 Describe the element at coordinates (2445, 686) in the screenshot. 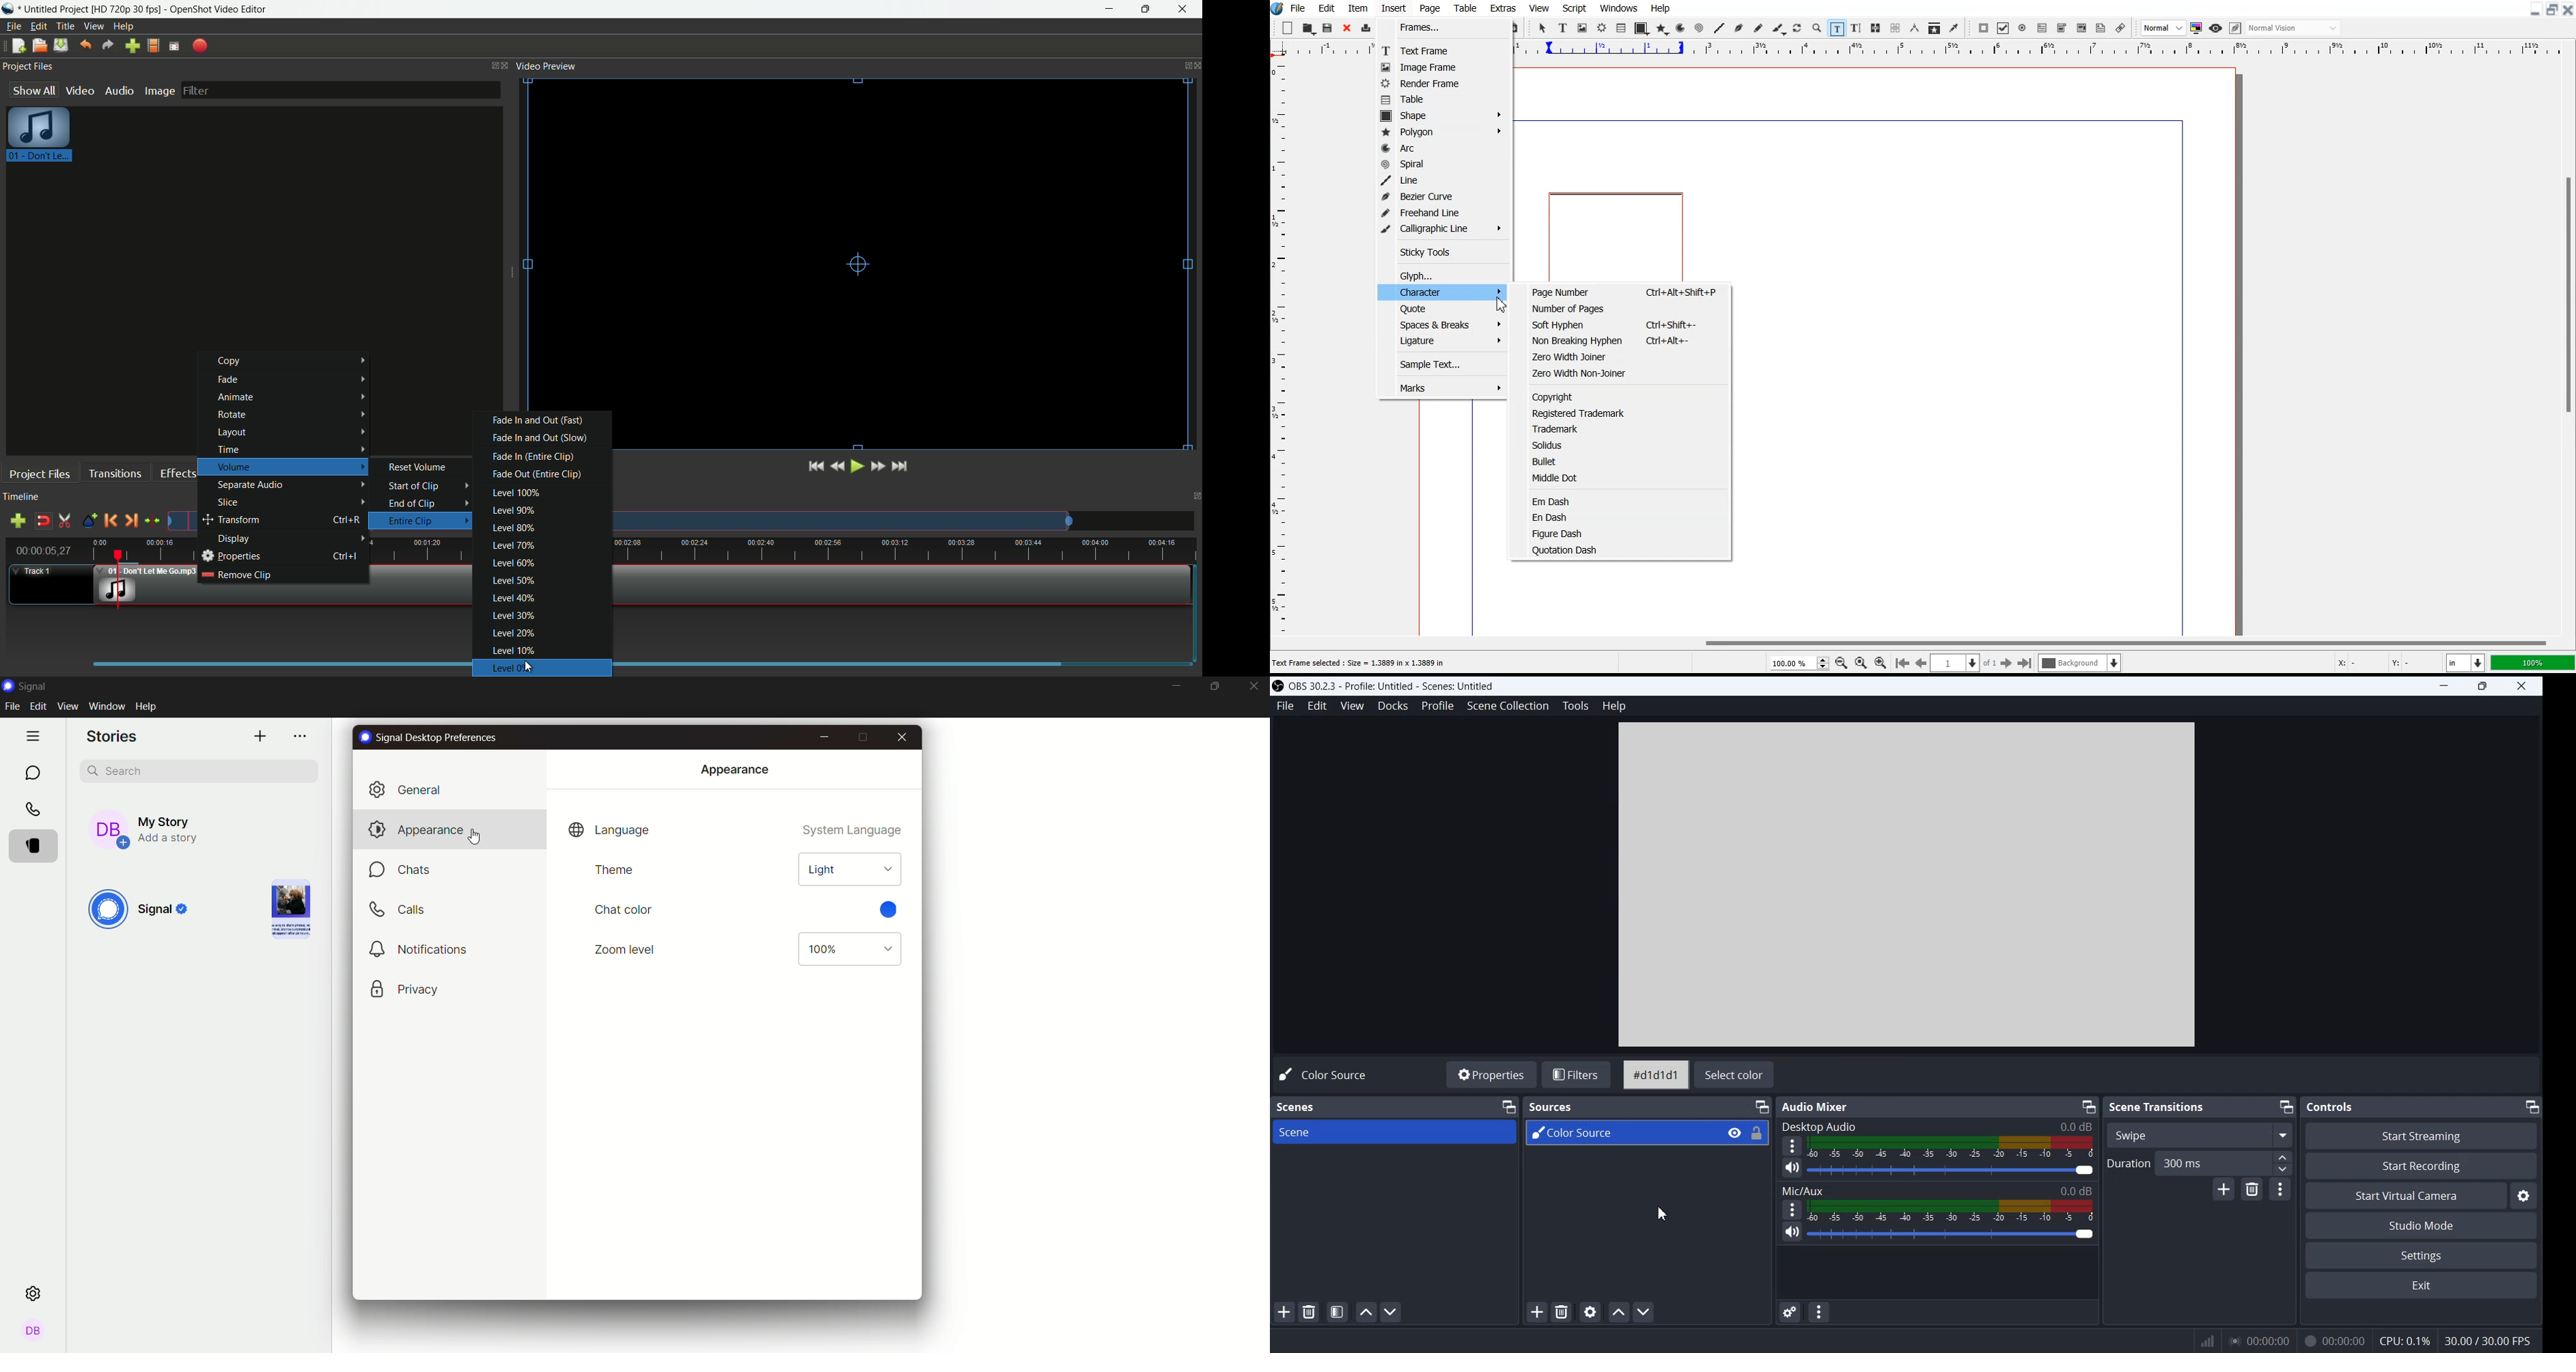

I see `Minimize` at that location.